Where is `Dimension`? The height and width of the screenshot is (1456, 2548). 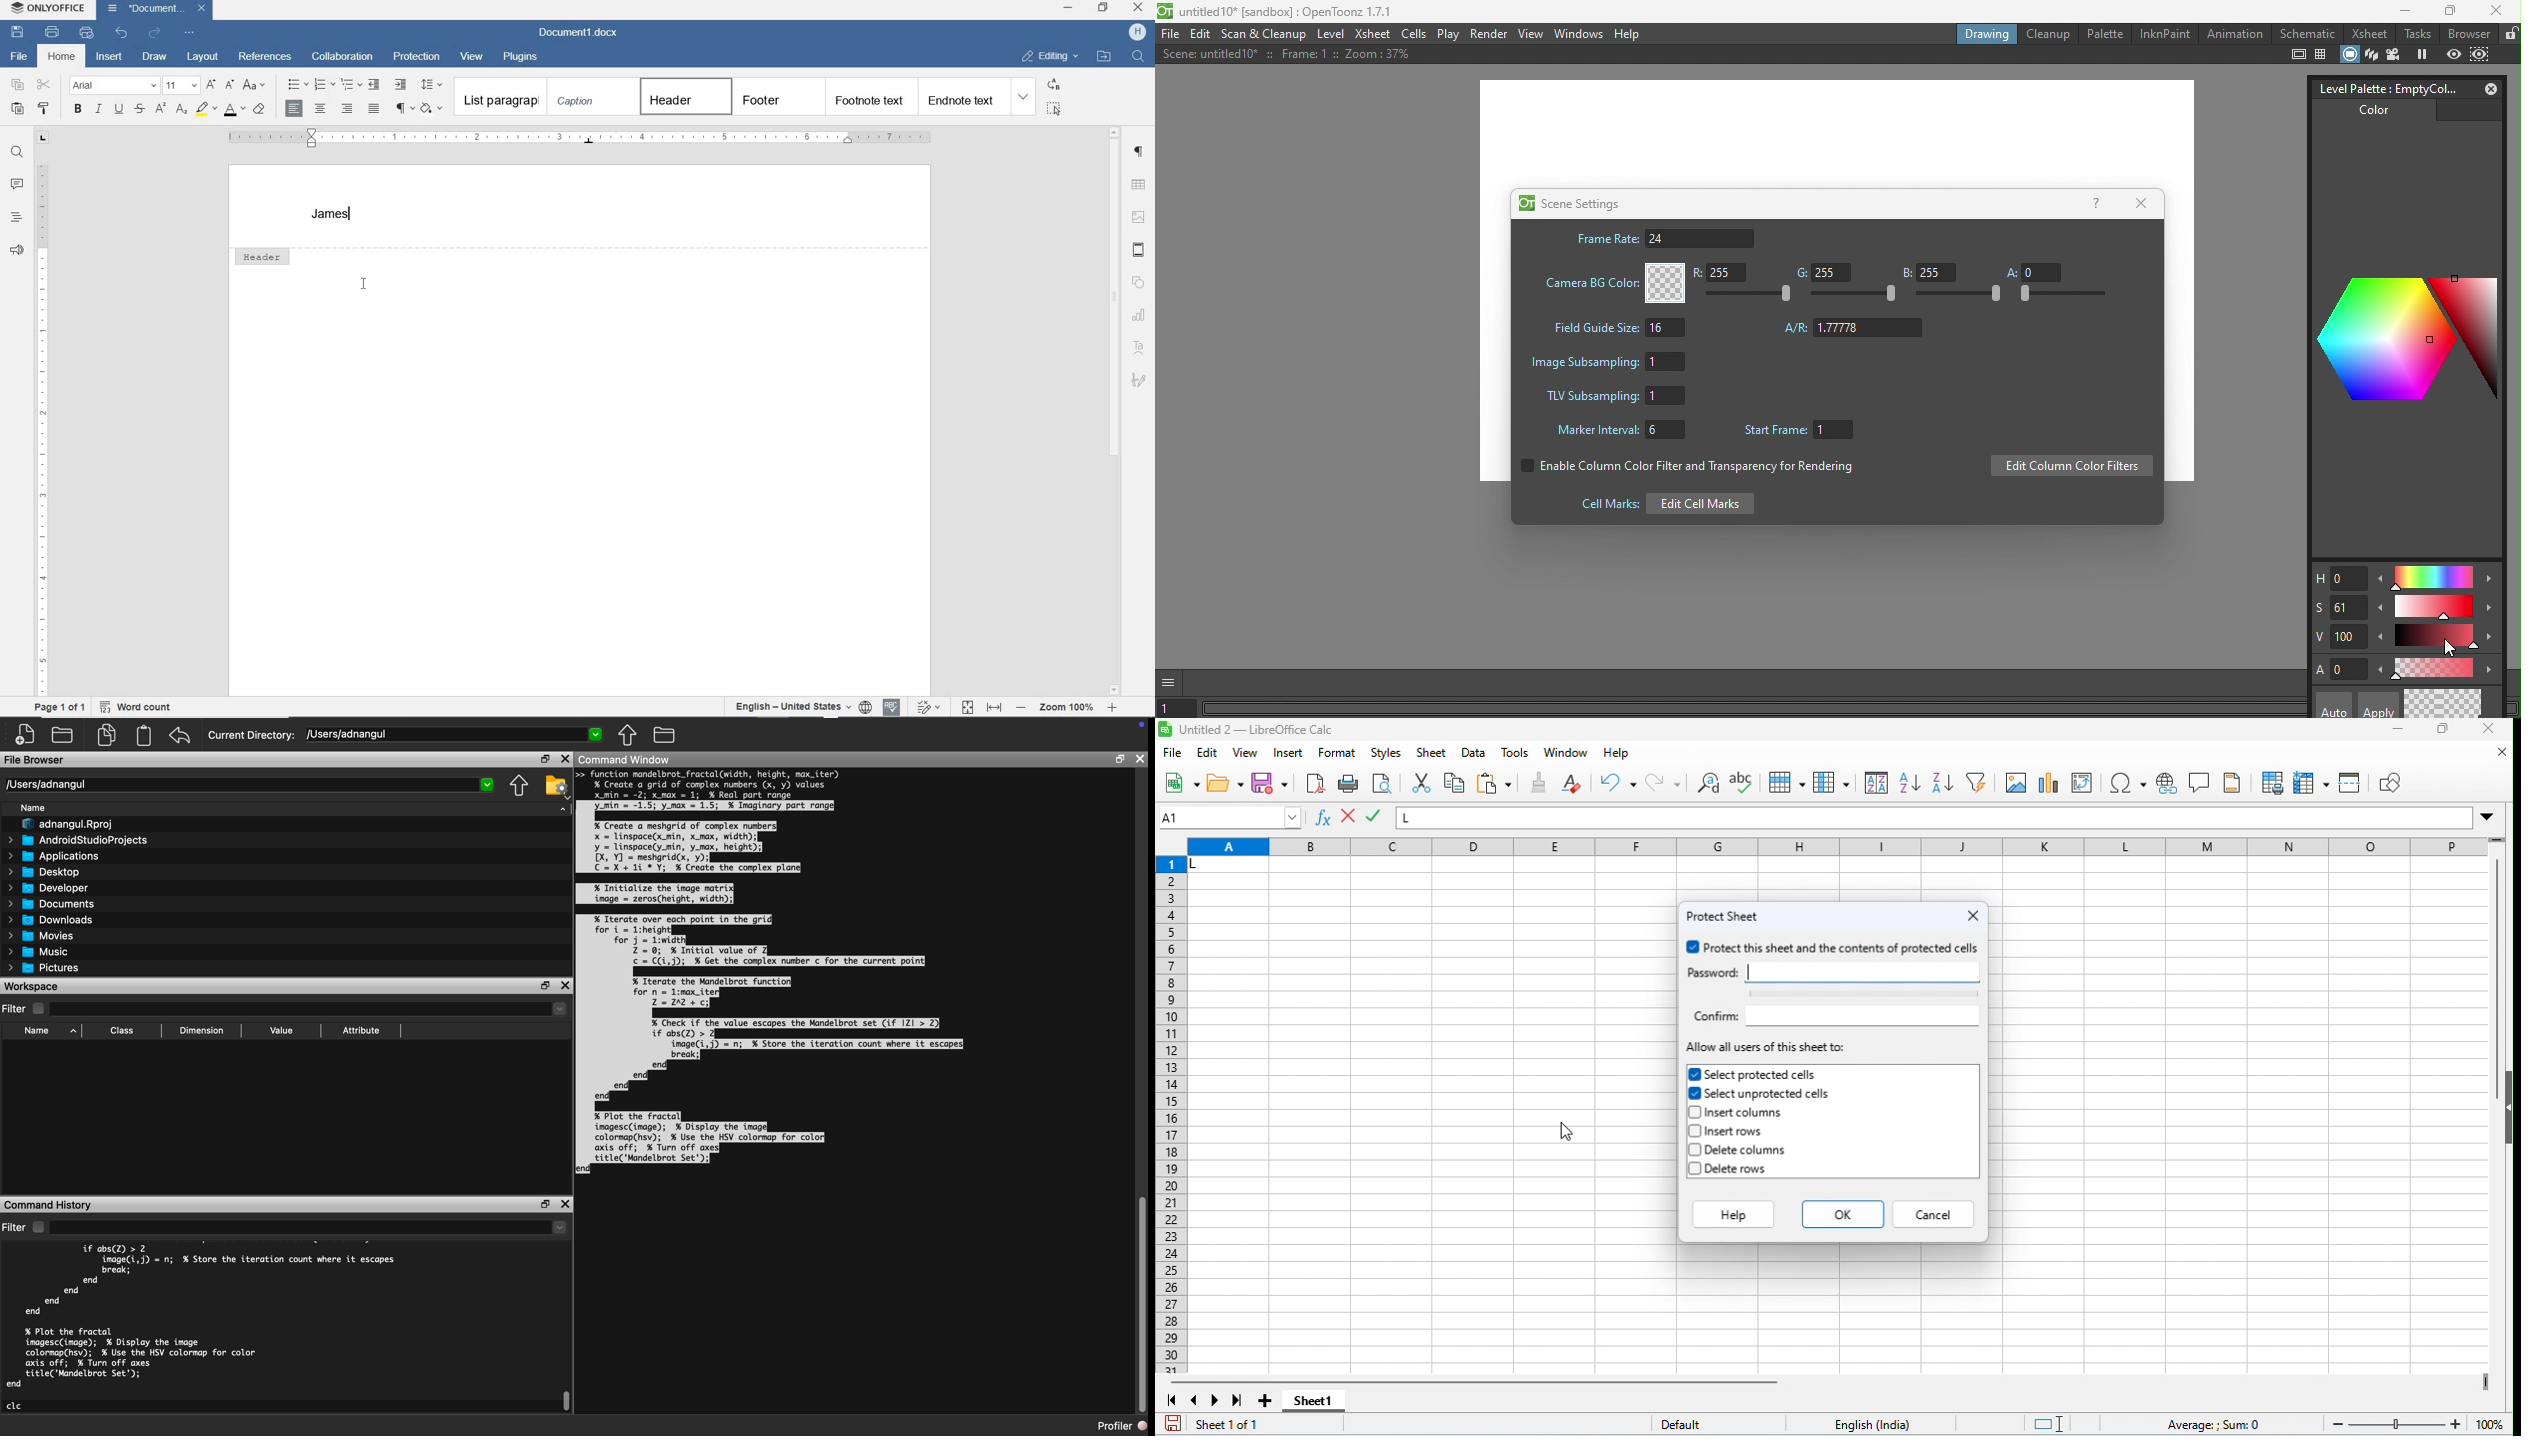 Dimension is located at coordinates (206, 1030).